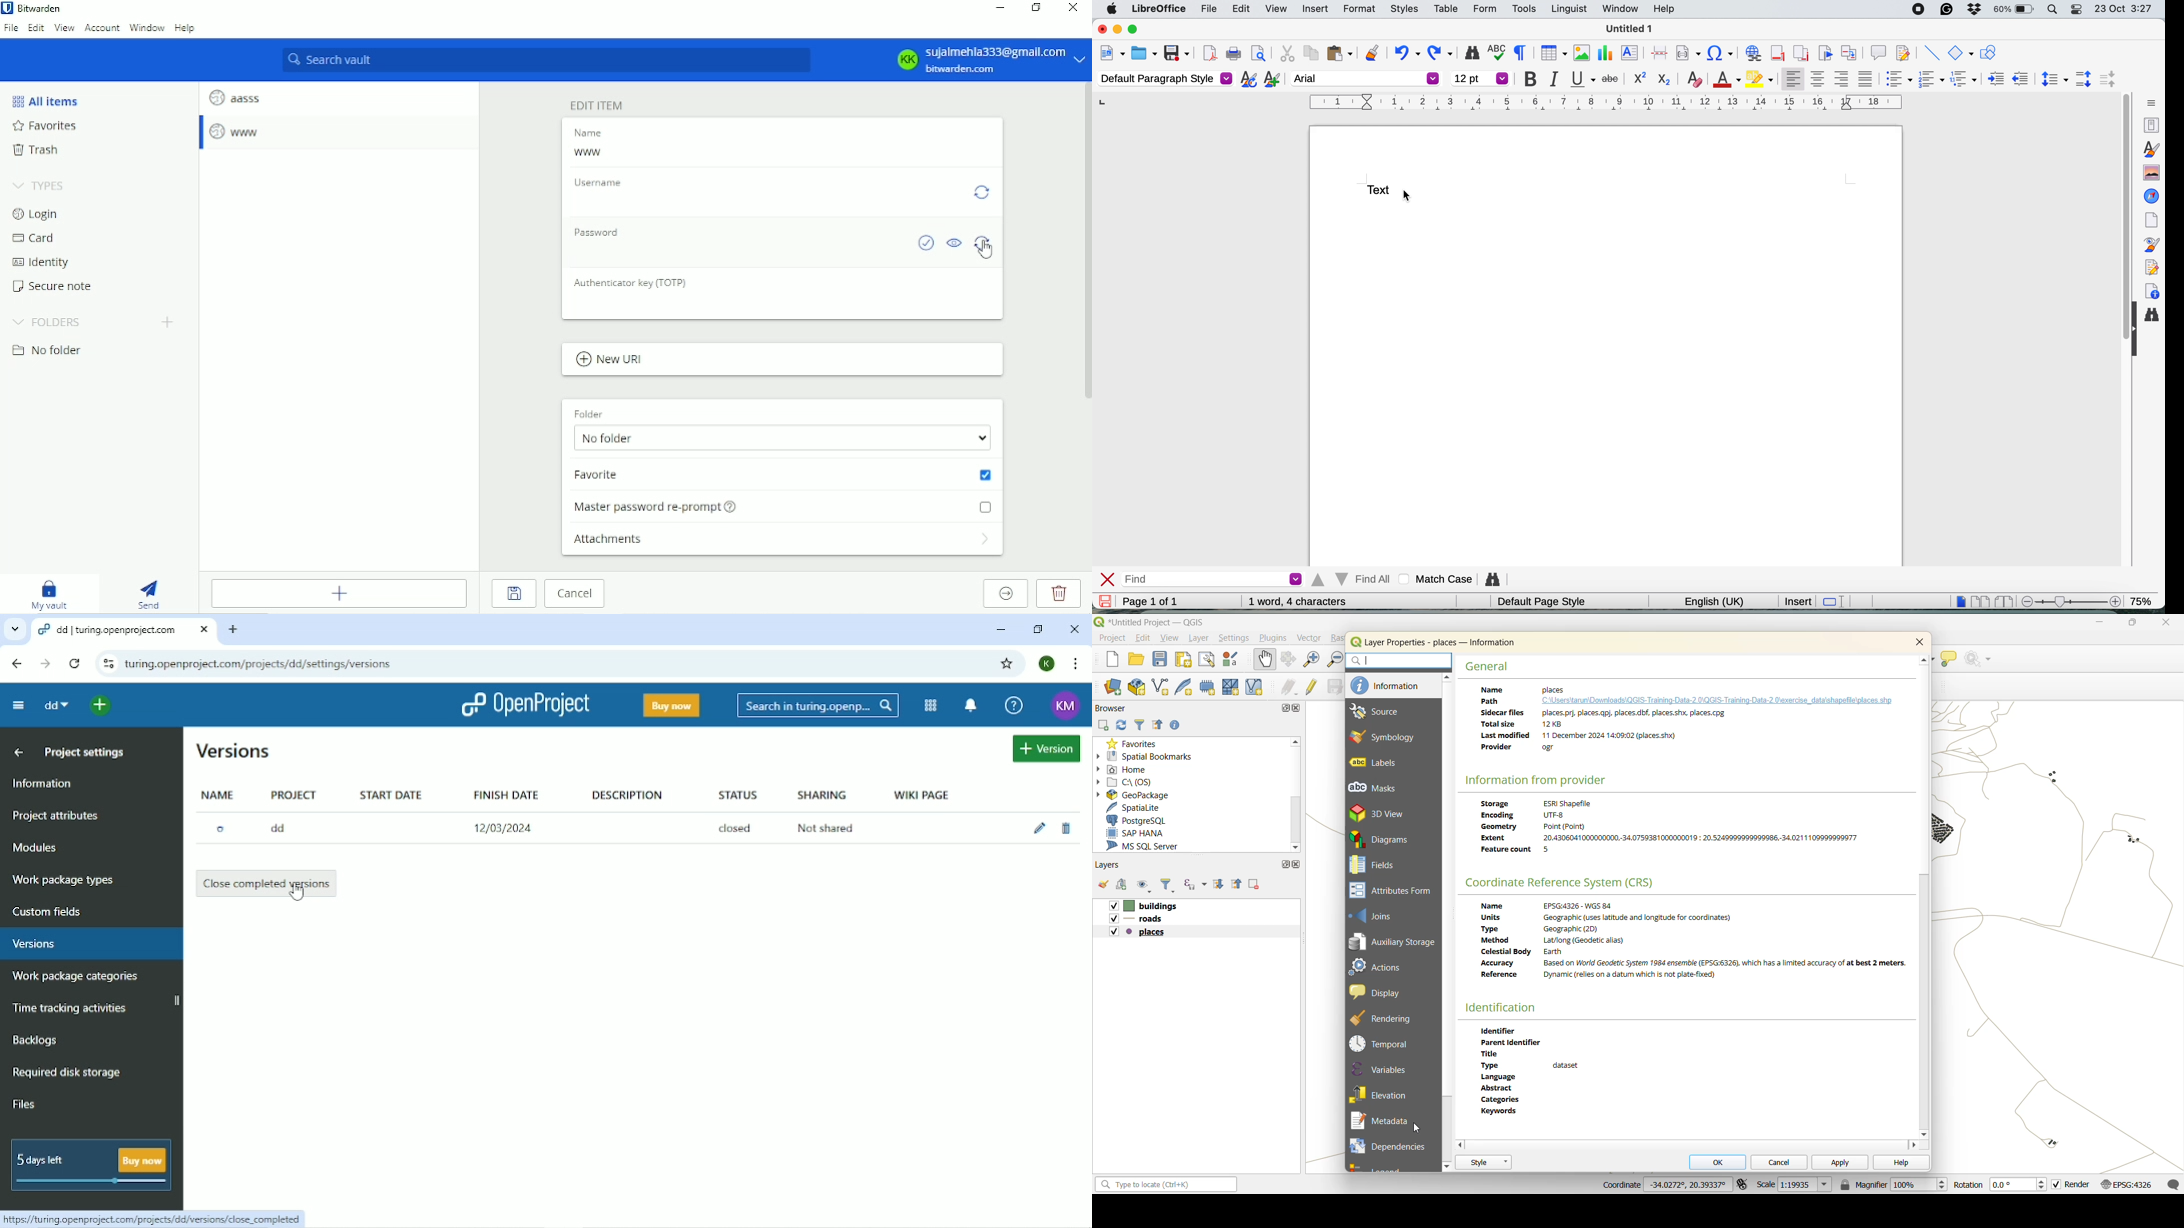 This screenshot has height=1232, width=2184. Describe the element at coordinates (2085, 78) in the screenshot. I see `increase paragraph spacing` at that location.